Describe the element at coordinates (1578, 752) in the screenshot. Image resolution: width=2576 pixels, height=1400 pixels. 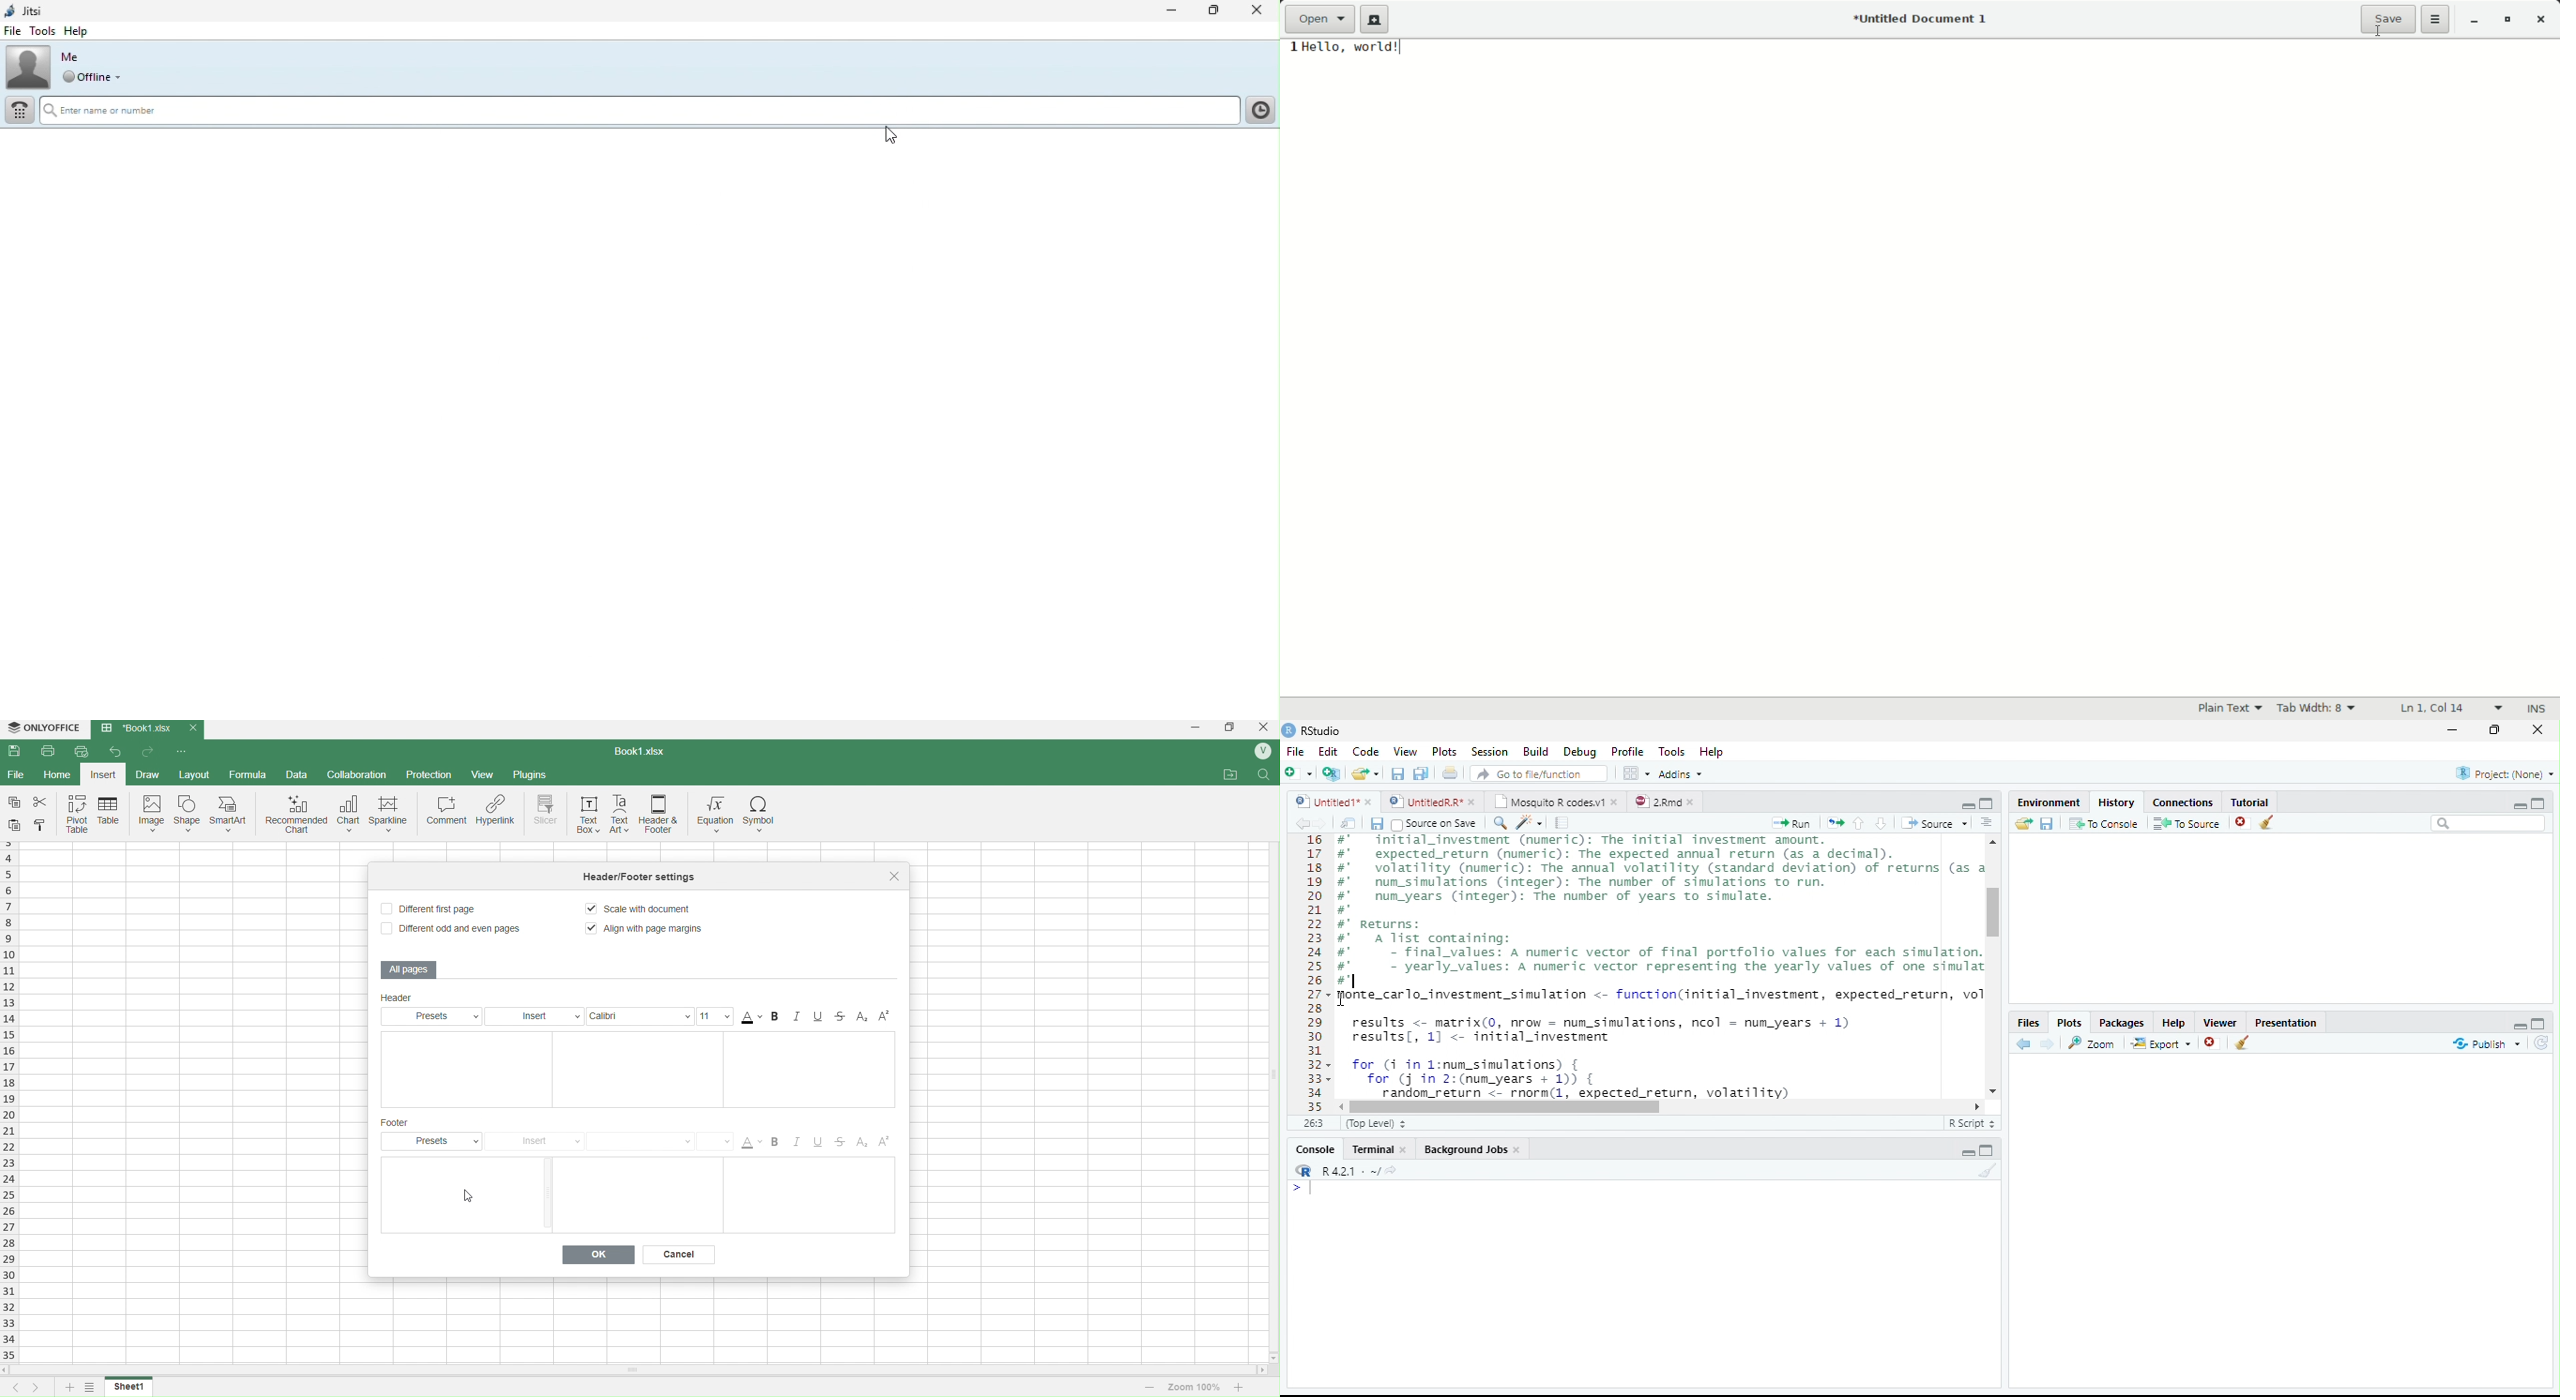
I see `Debug` at that location.